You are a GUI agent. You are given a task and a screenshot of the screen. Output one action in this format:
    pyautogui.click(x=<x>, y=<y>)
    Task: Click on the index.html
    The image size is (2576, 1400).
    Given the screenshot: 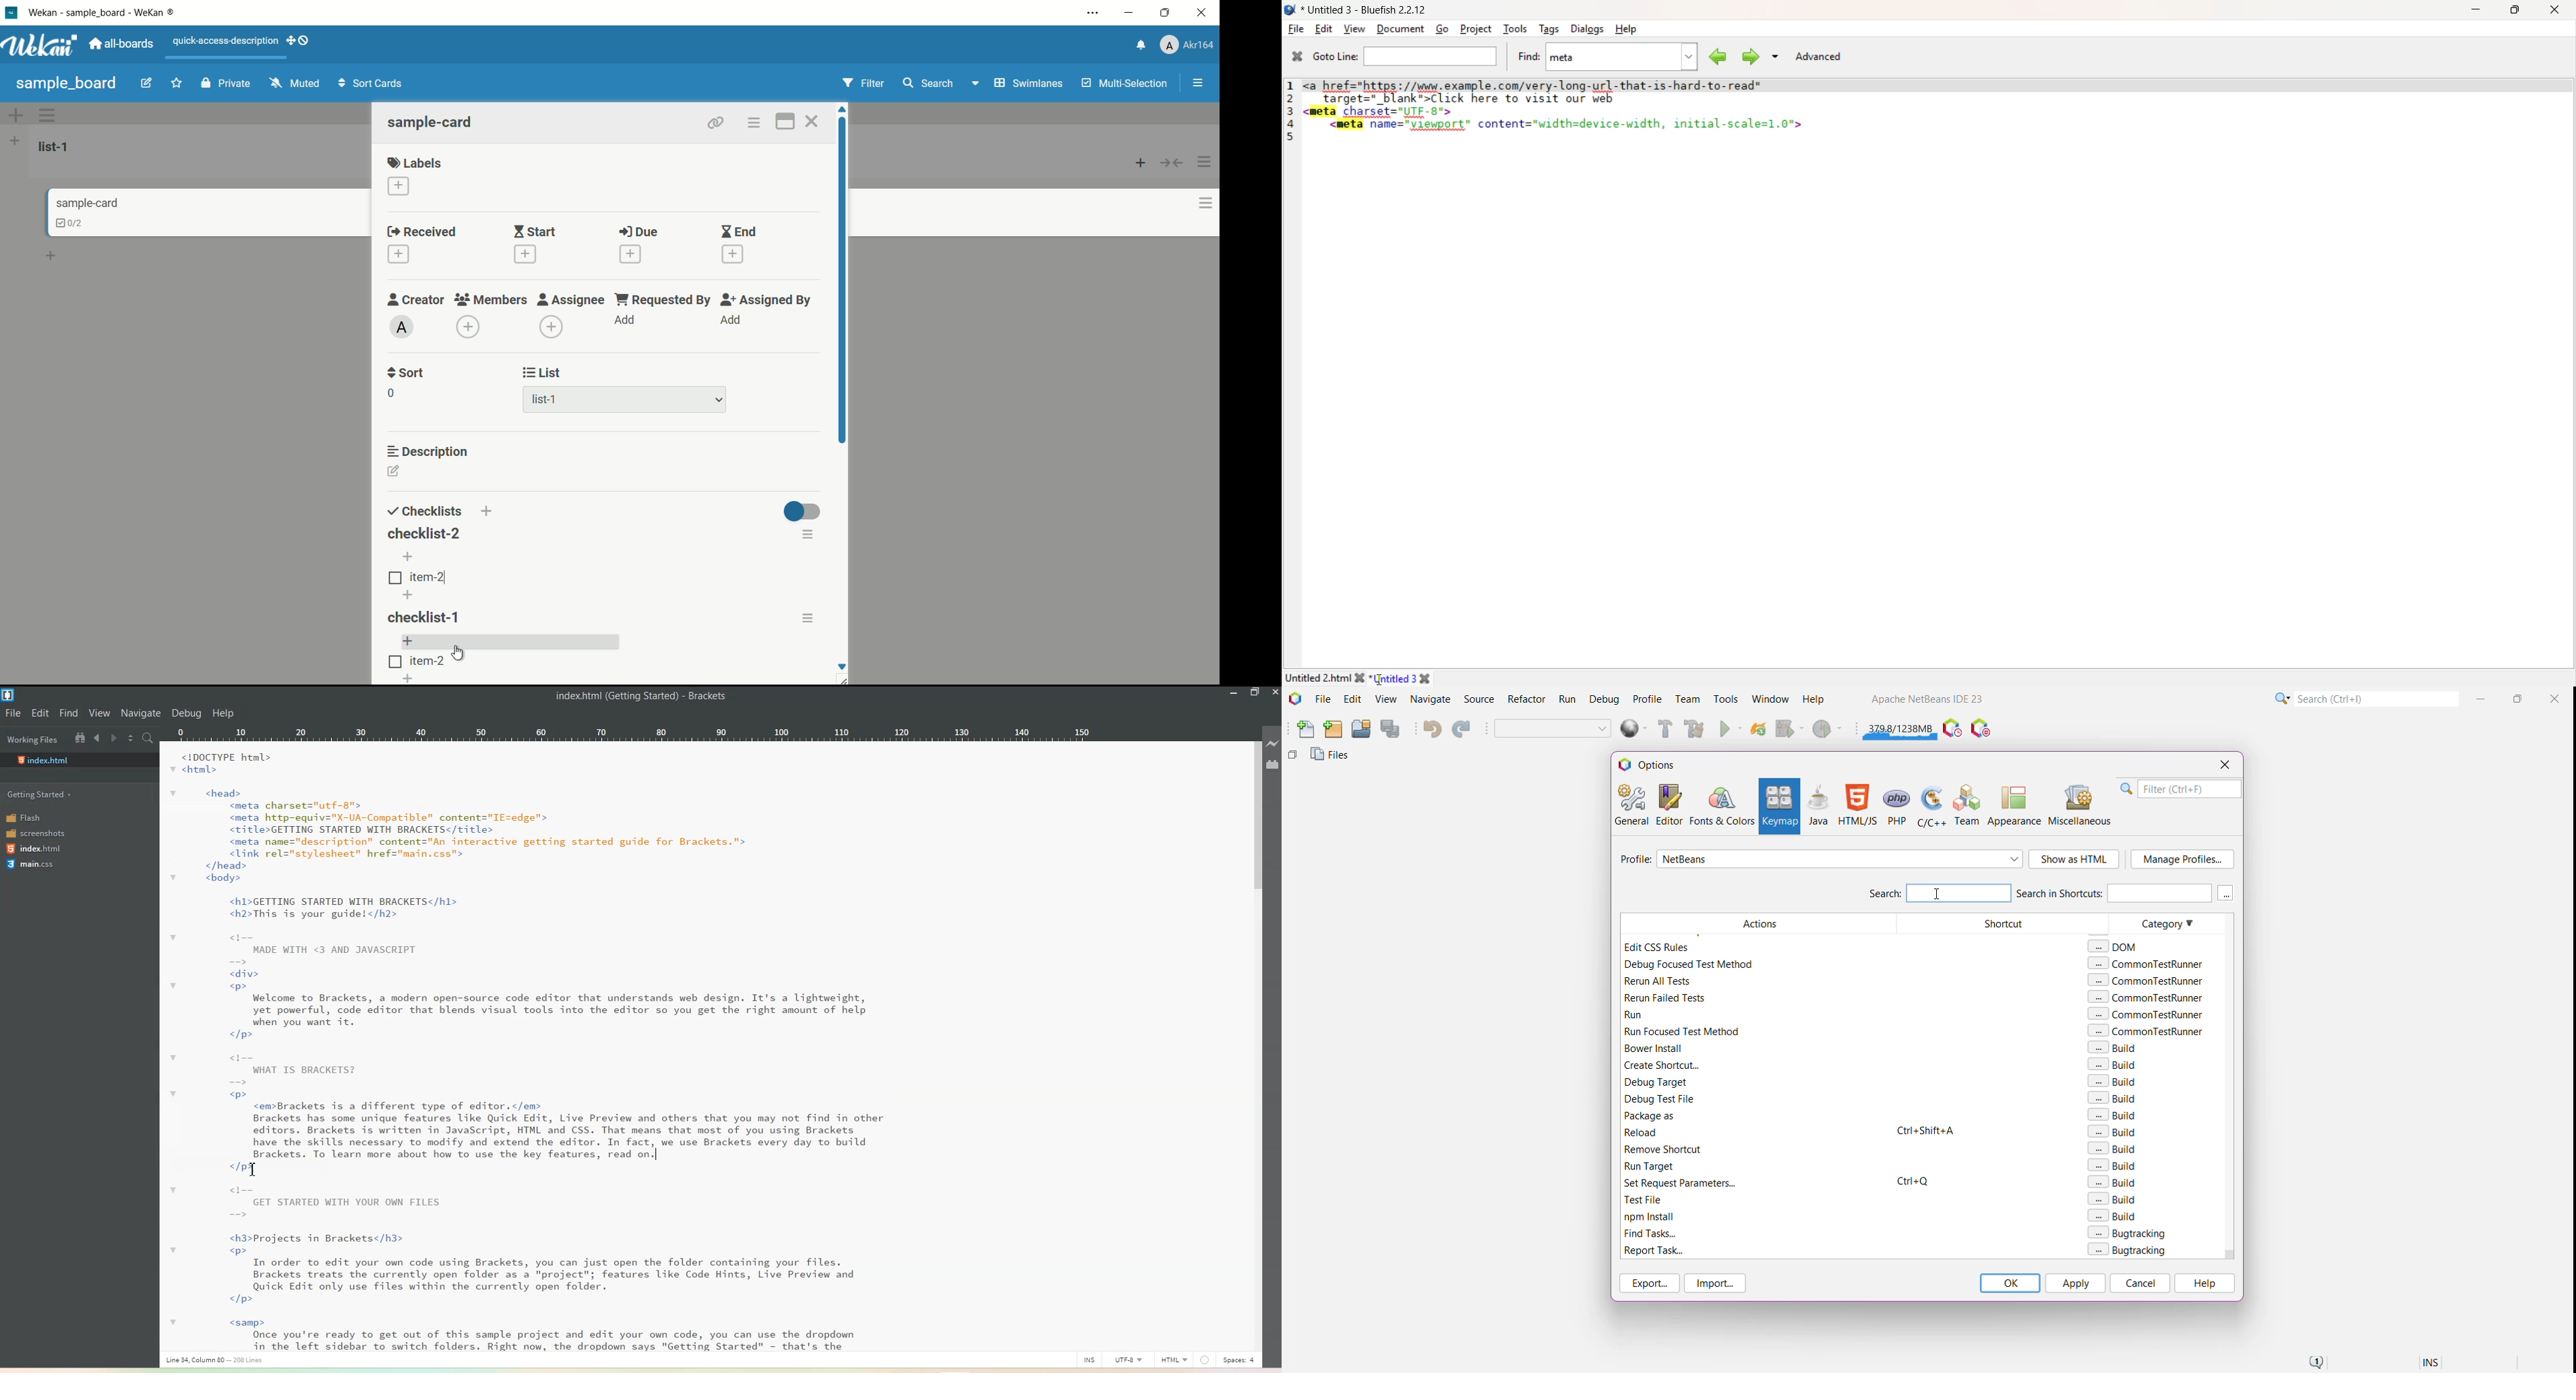 What is the action you would take?
    pyautogui.click(x=37, y=849)
    